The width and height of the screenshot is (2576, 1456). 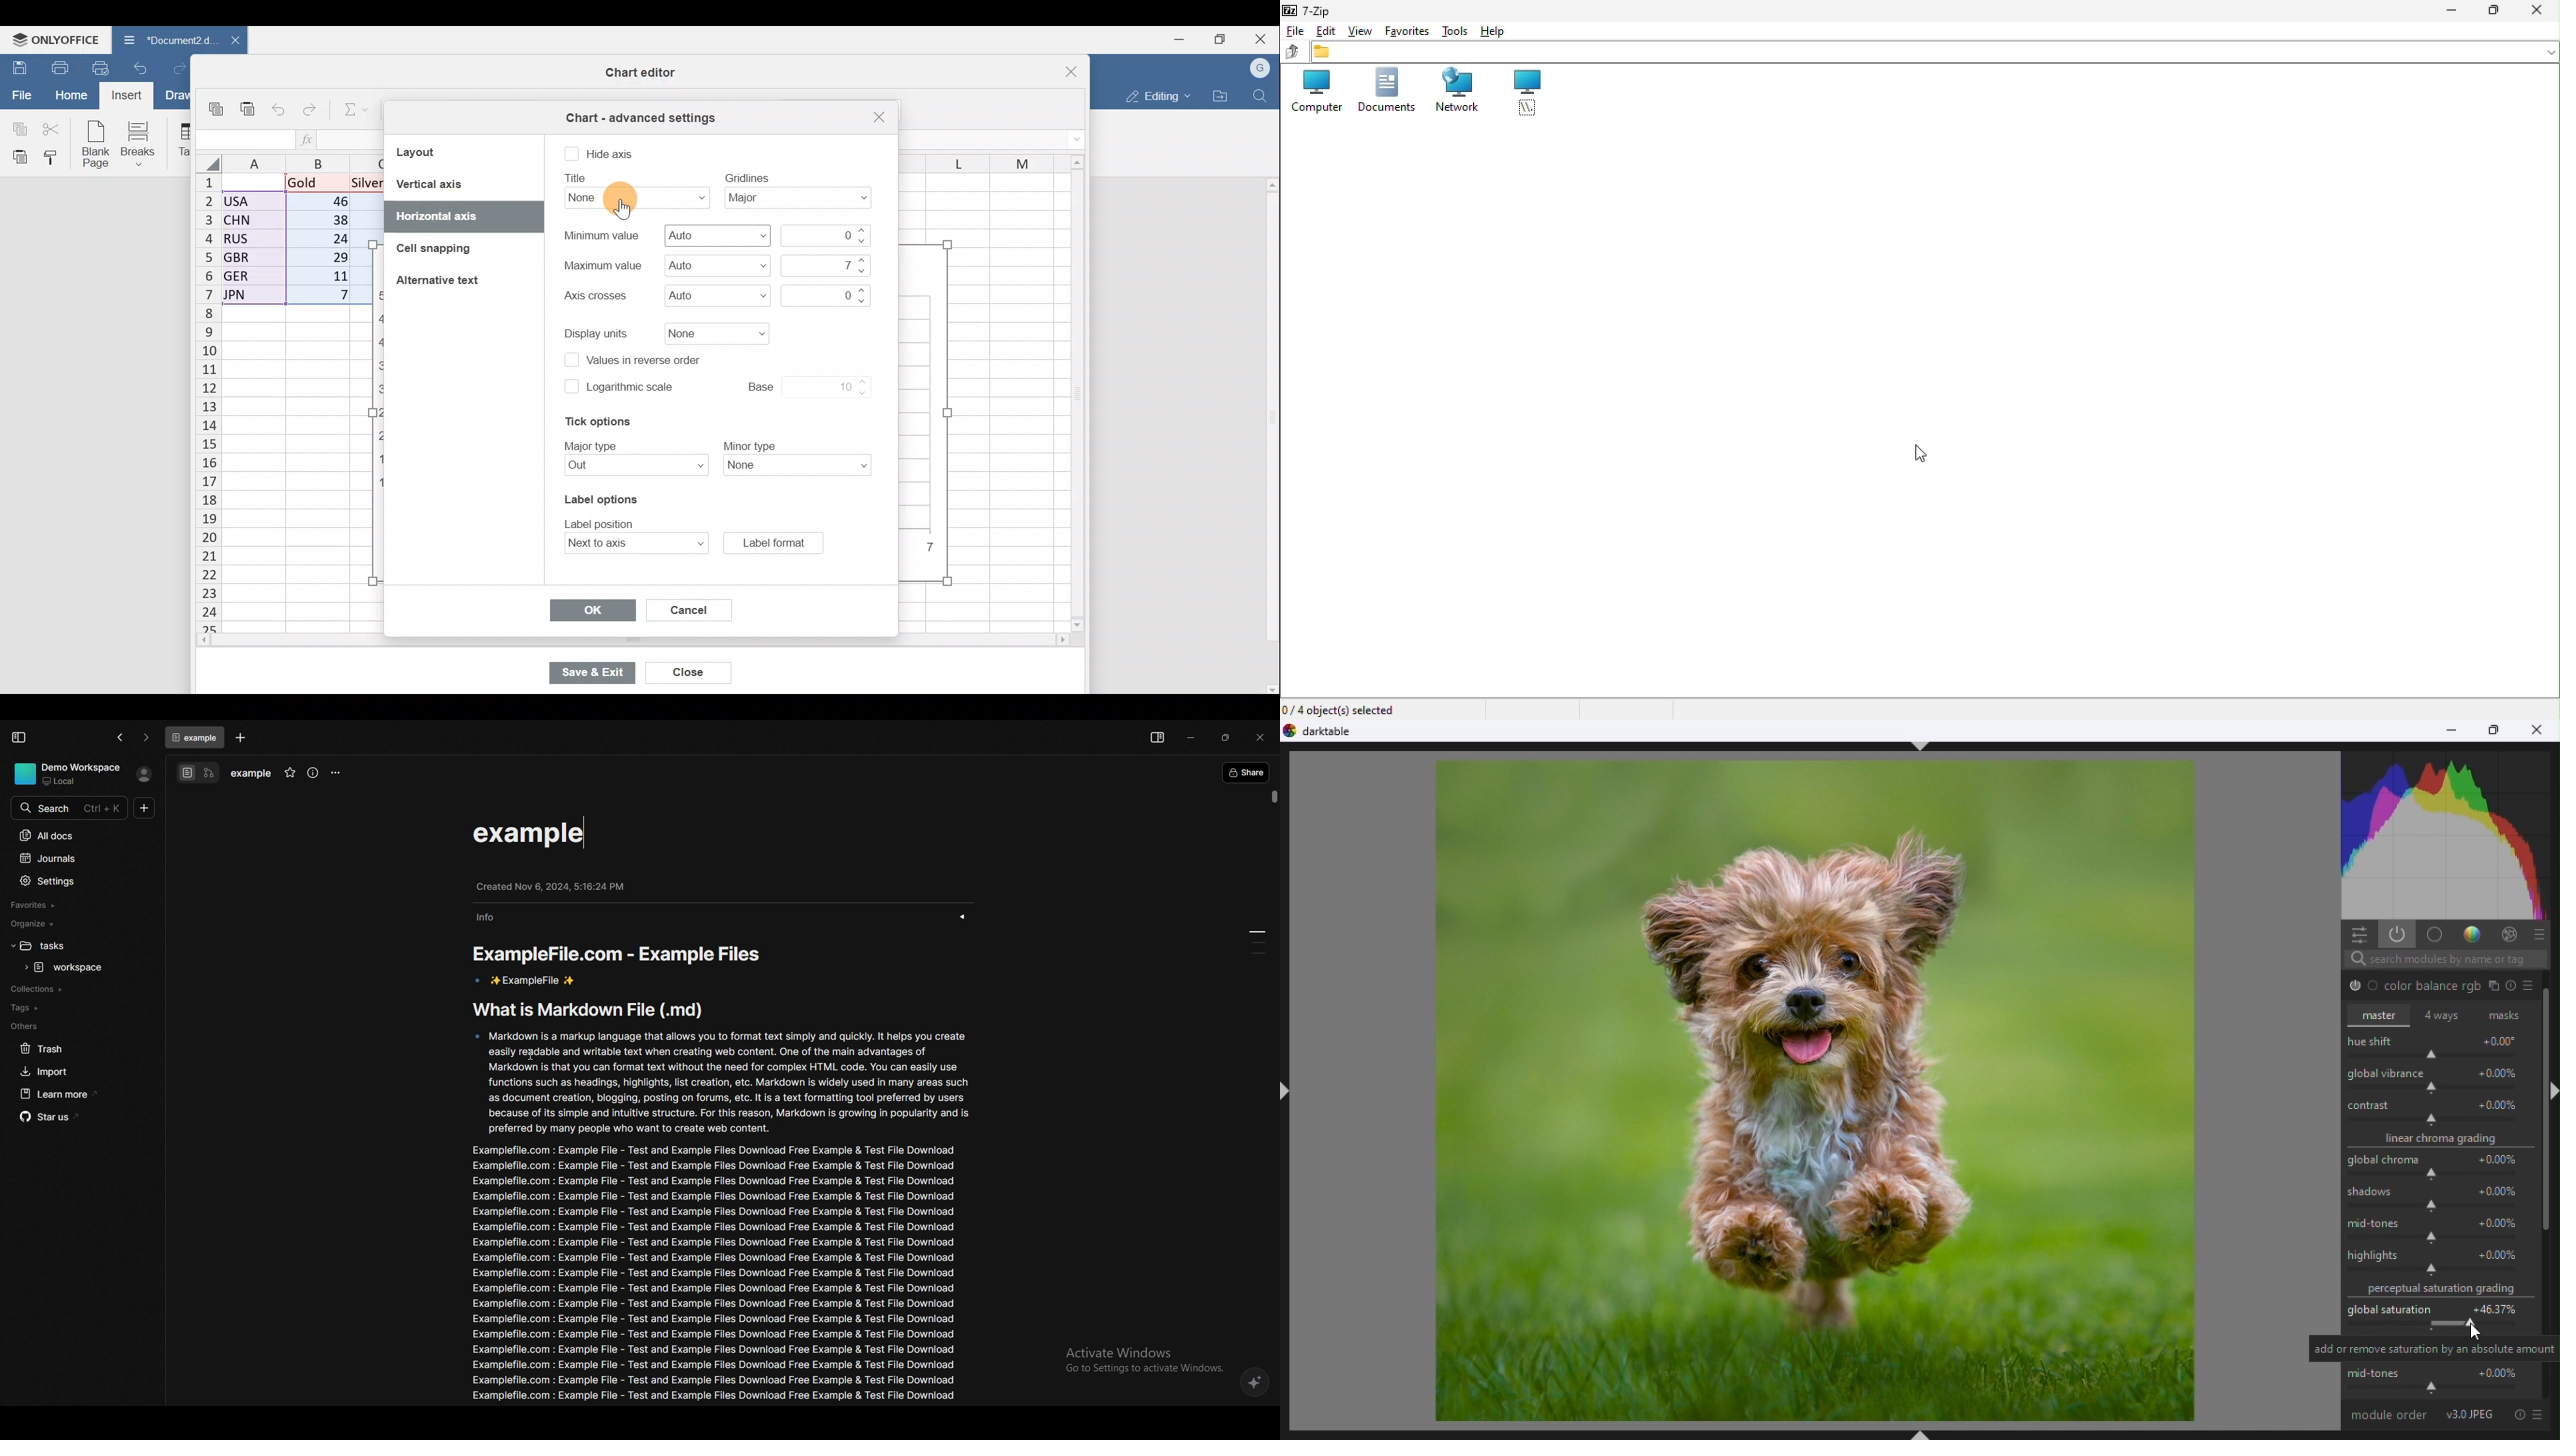 What do you see at coordinates (750, 445) in the screenshot?
I see `text` at bounding box center [750, 445].